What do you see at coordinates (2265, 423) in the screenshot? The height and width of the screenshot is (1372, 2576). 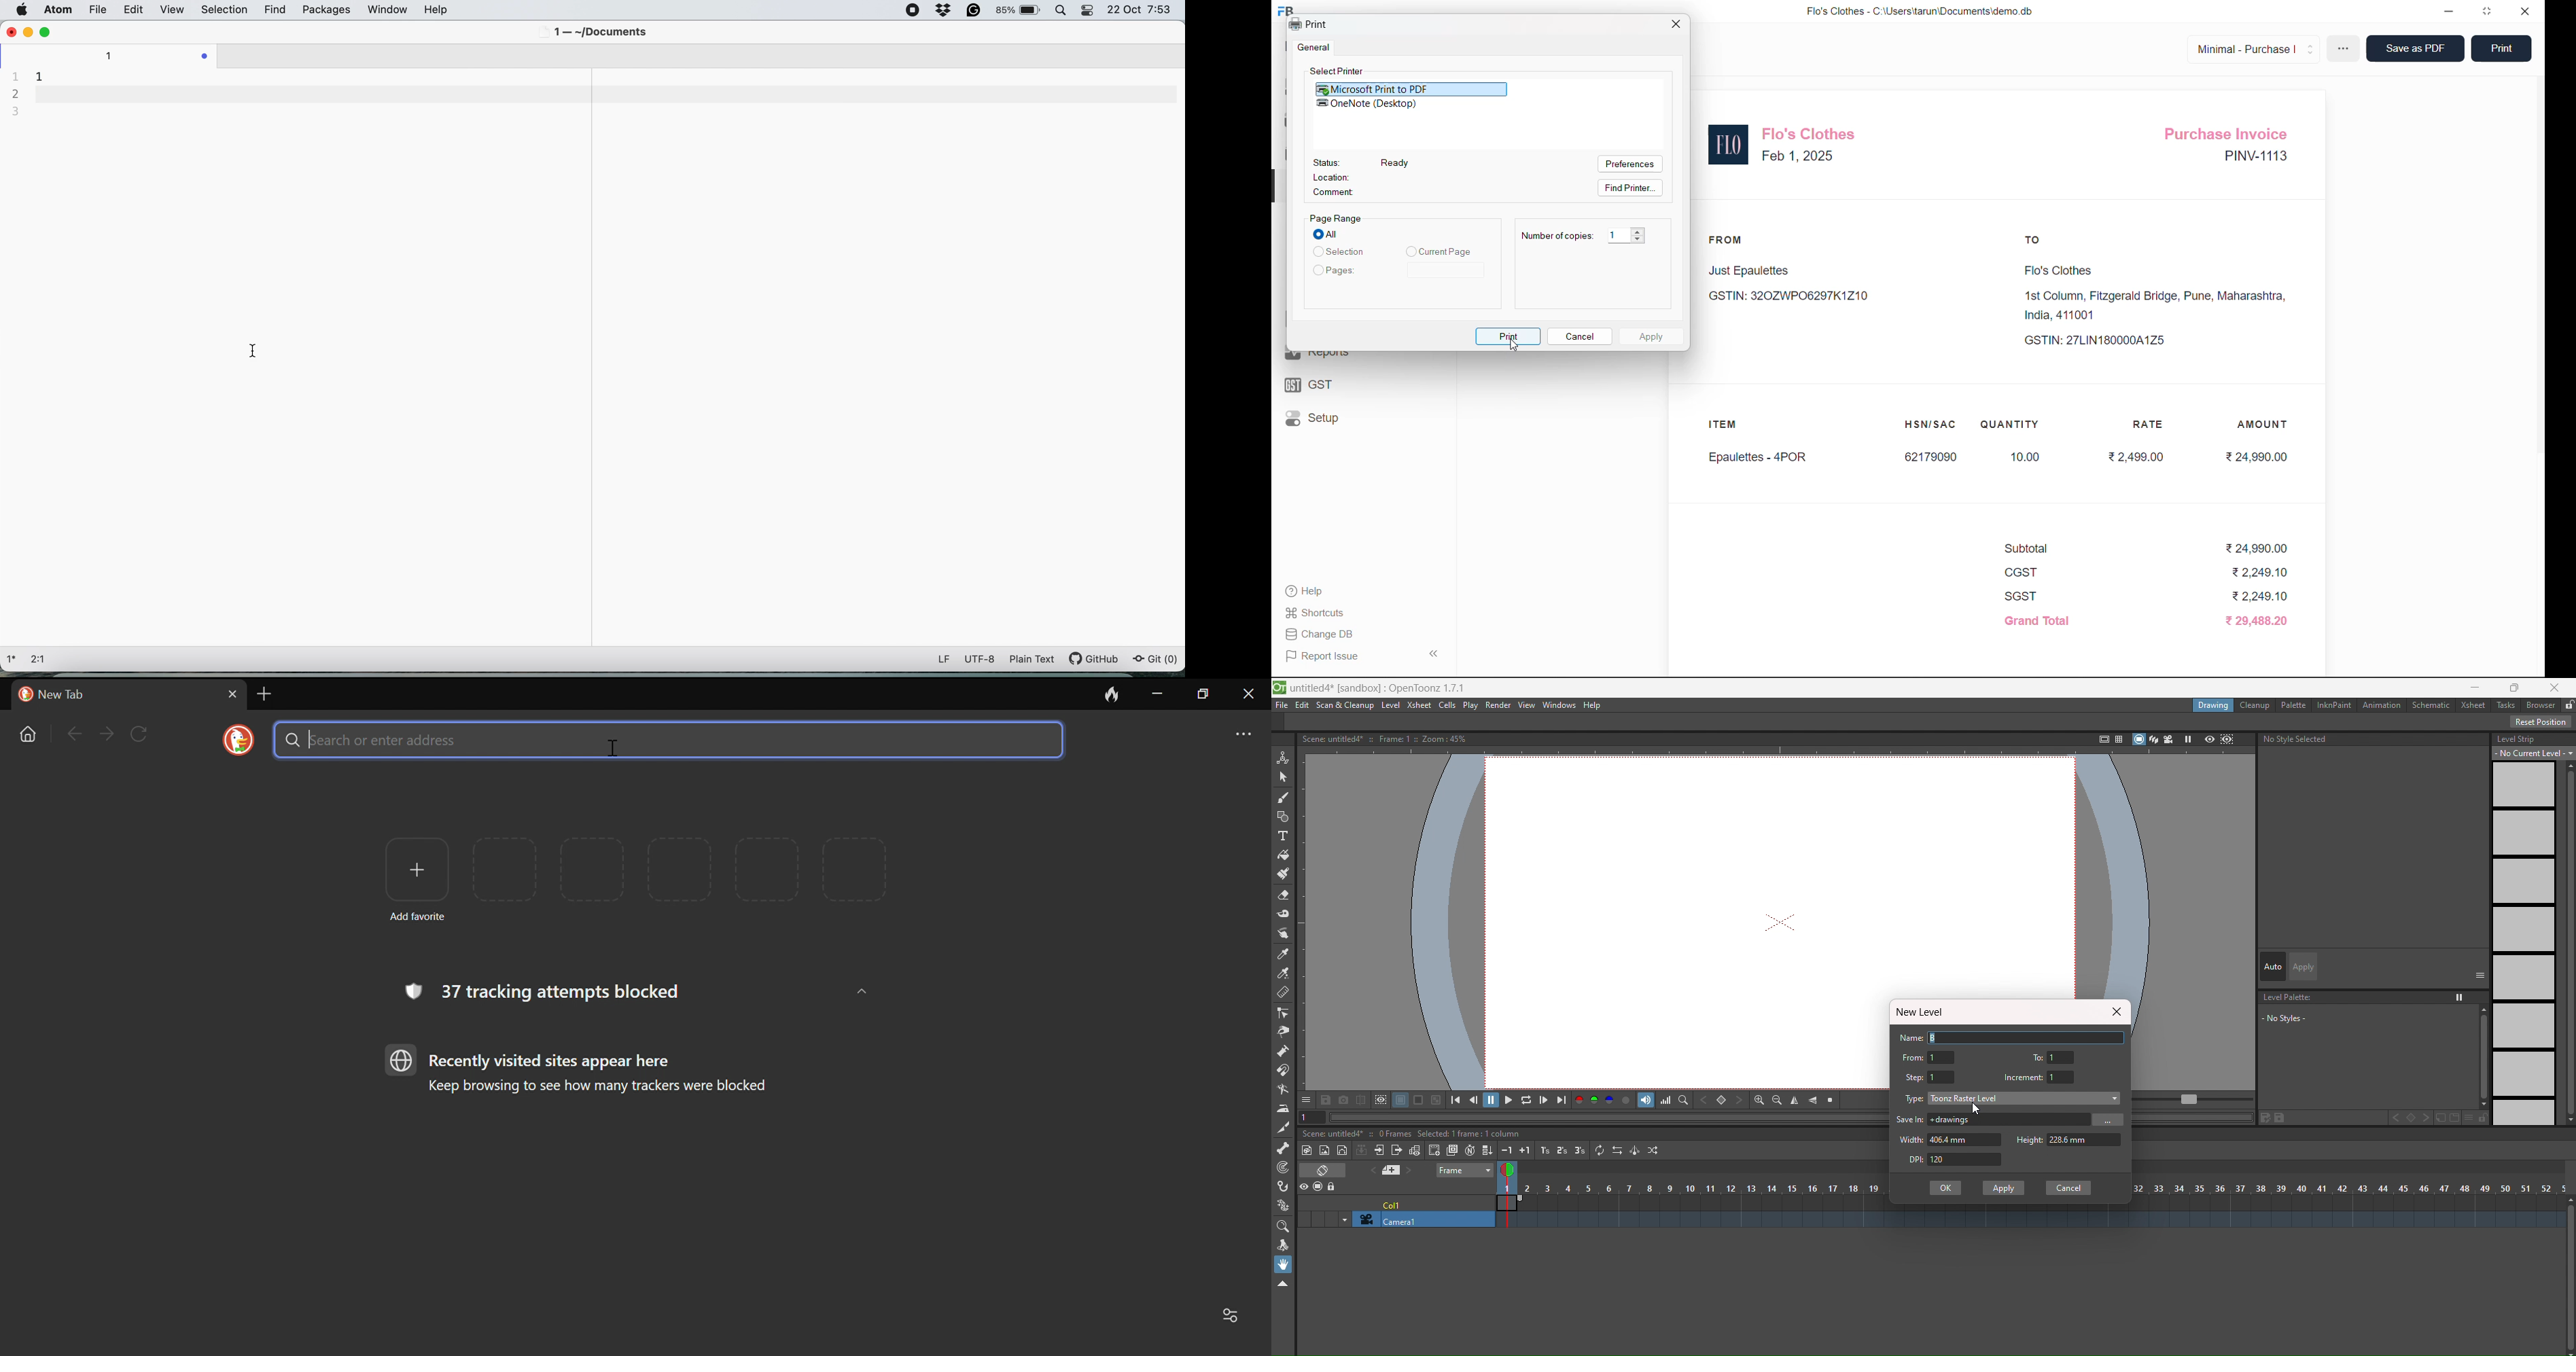 I see ` AMOUNT` at bounding box center [2265, 423].